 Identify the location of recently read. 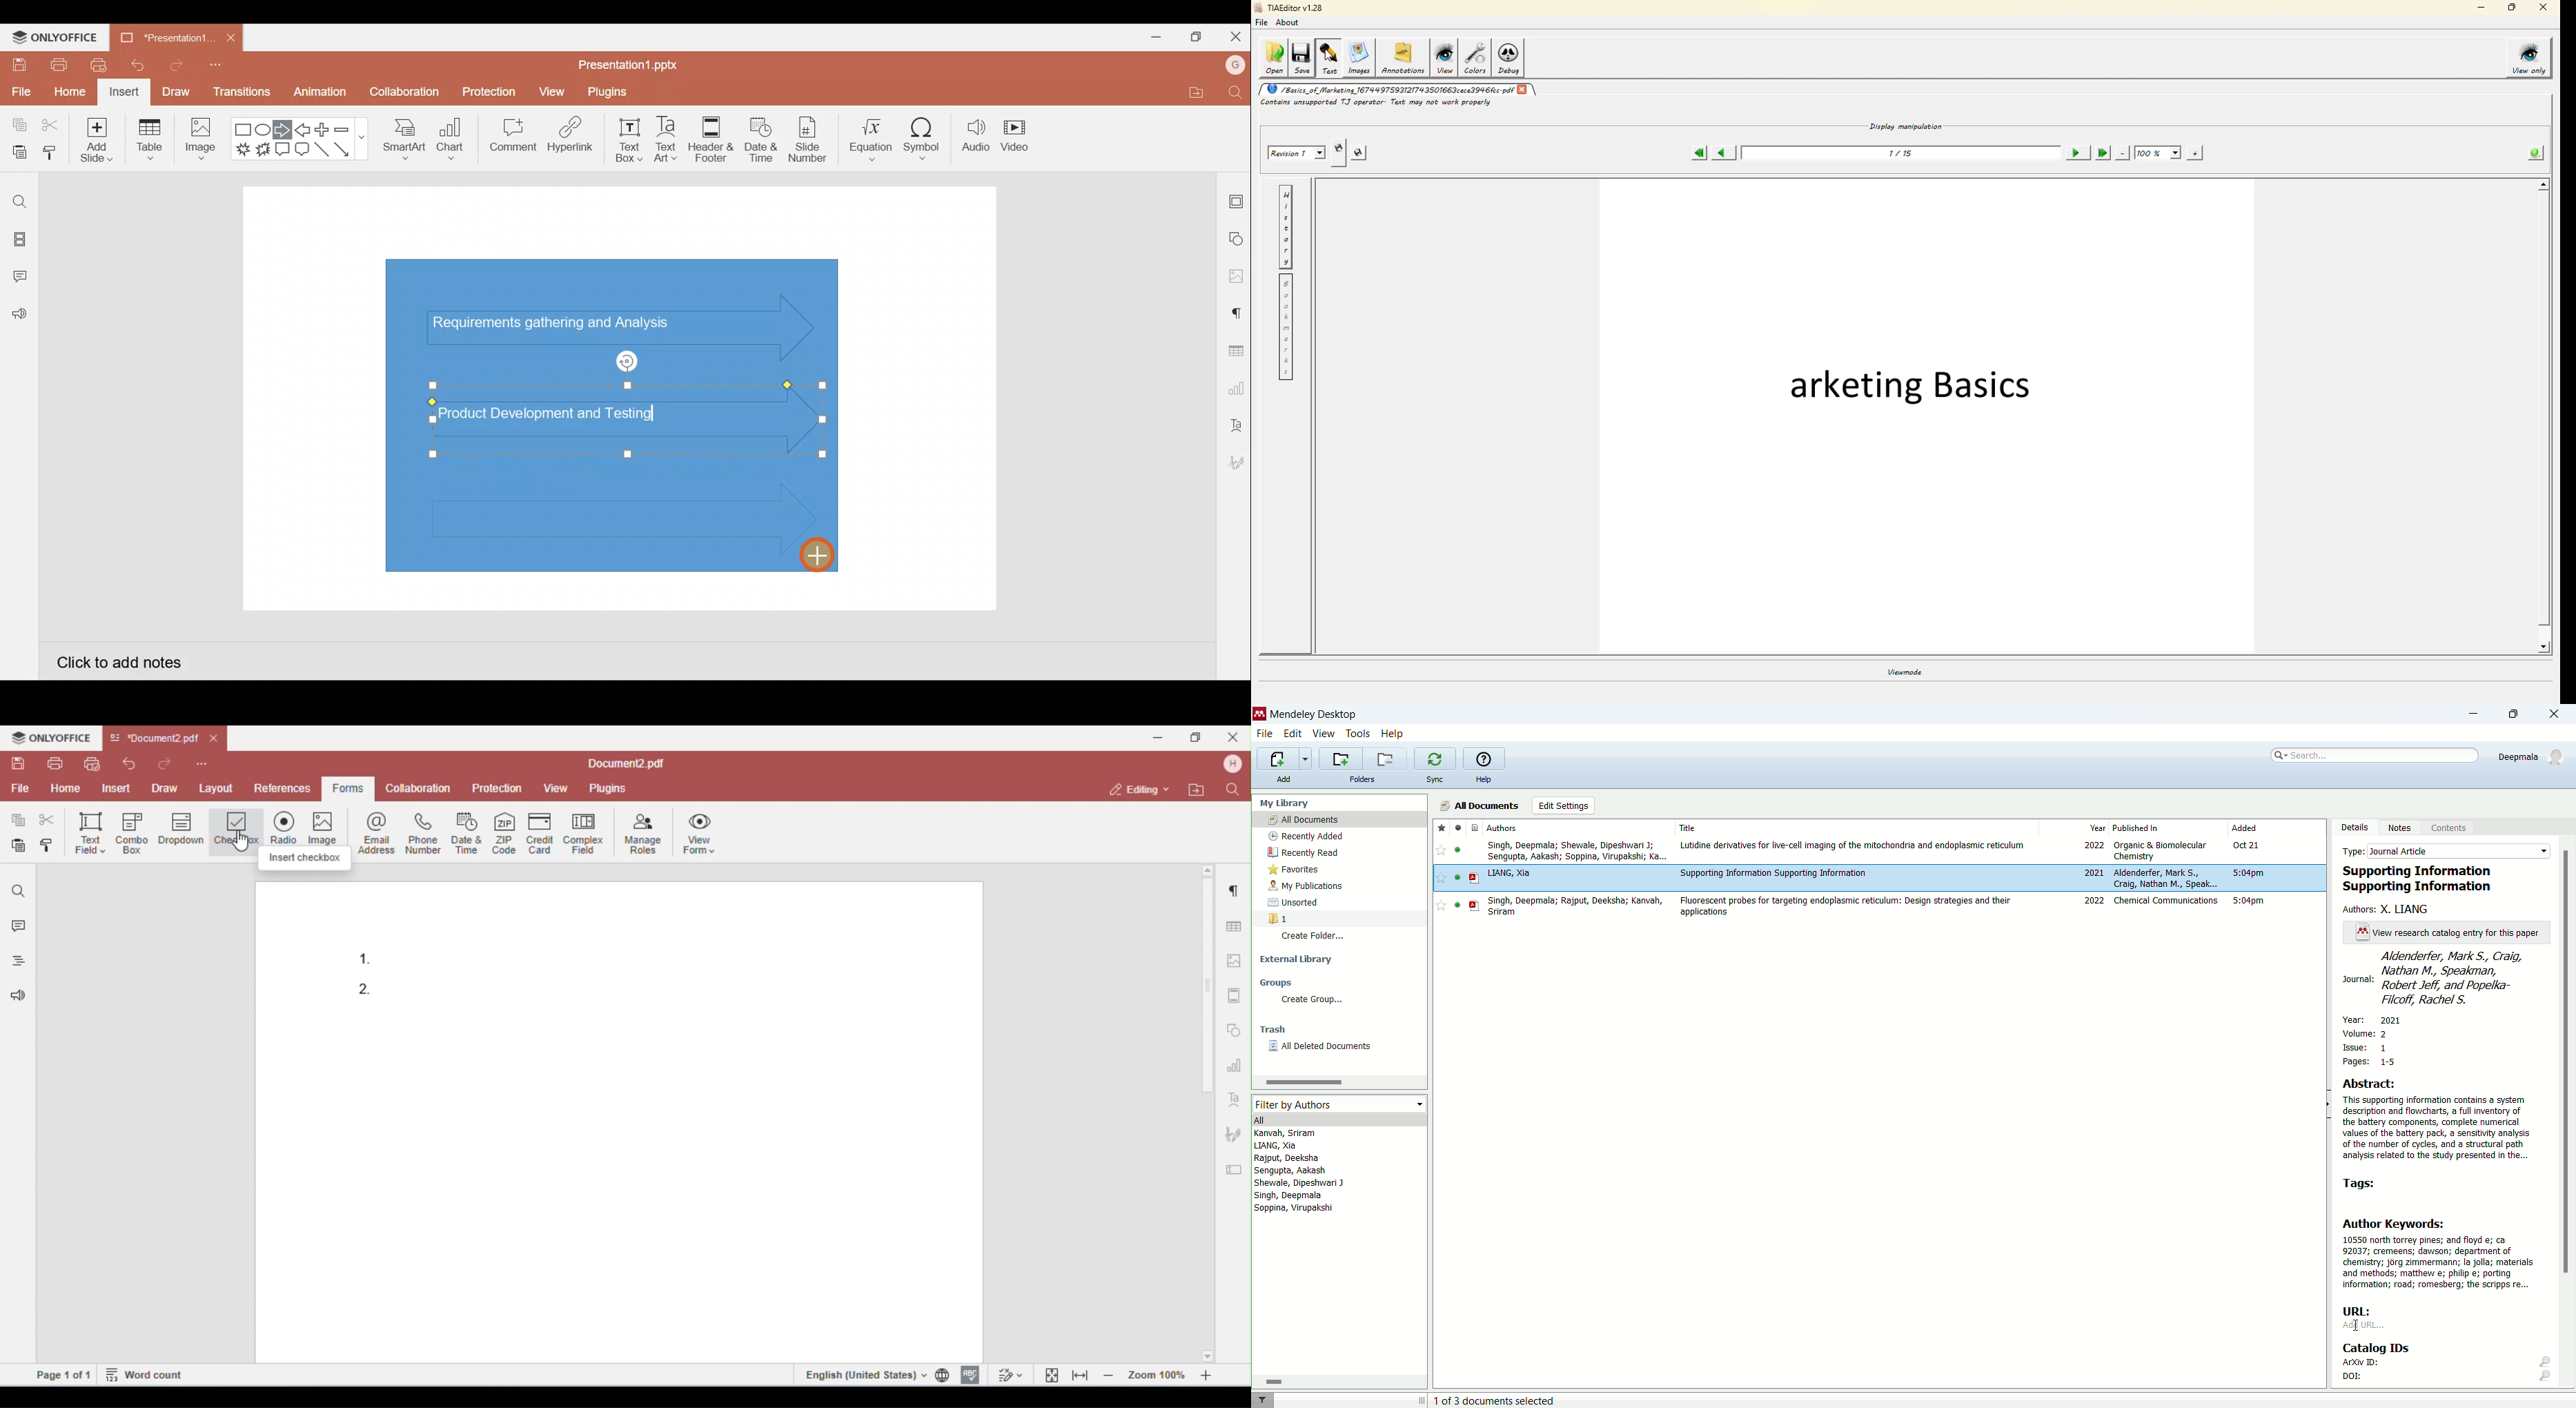
(1301, 854).